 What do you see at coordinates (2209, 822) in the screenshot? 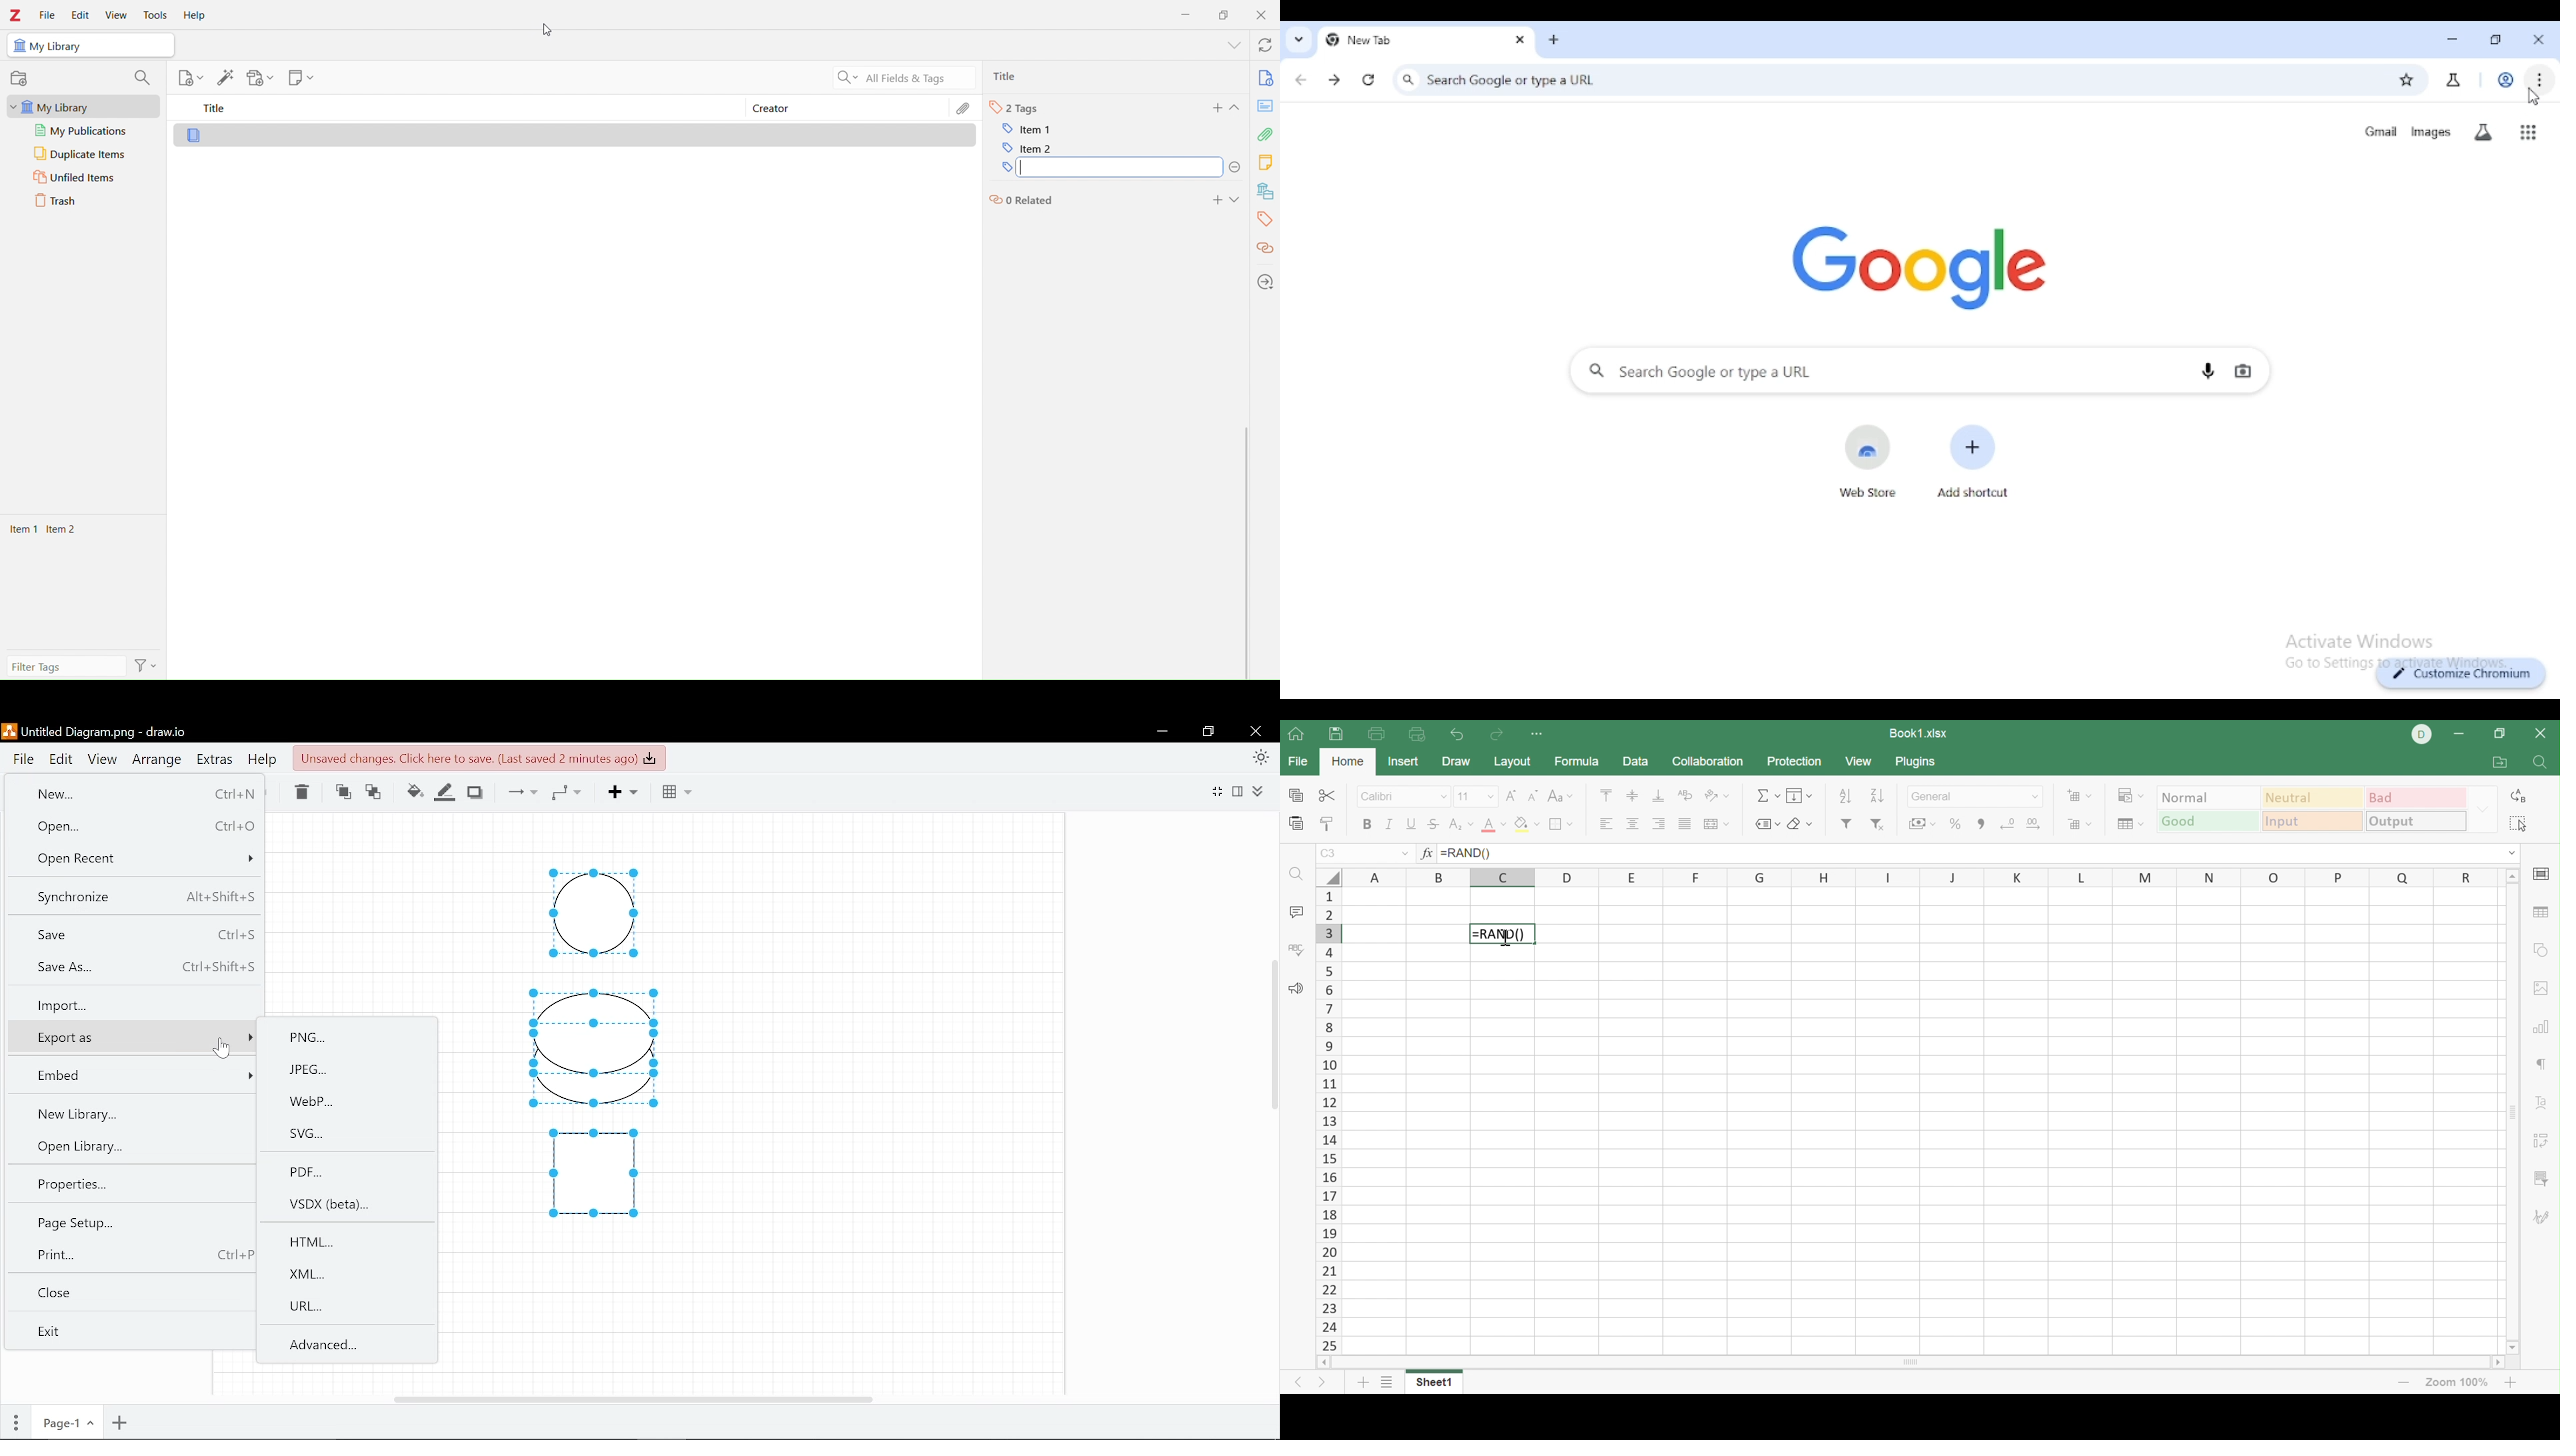
I see `Good` at bounding box center [2209, 822].